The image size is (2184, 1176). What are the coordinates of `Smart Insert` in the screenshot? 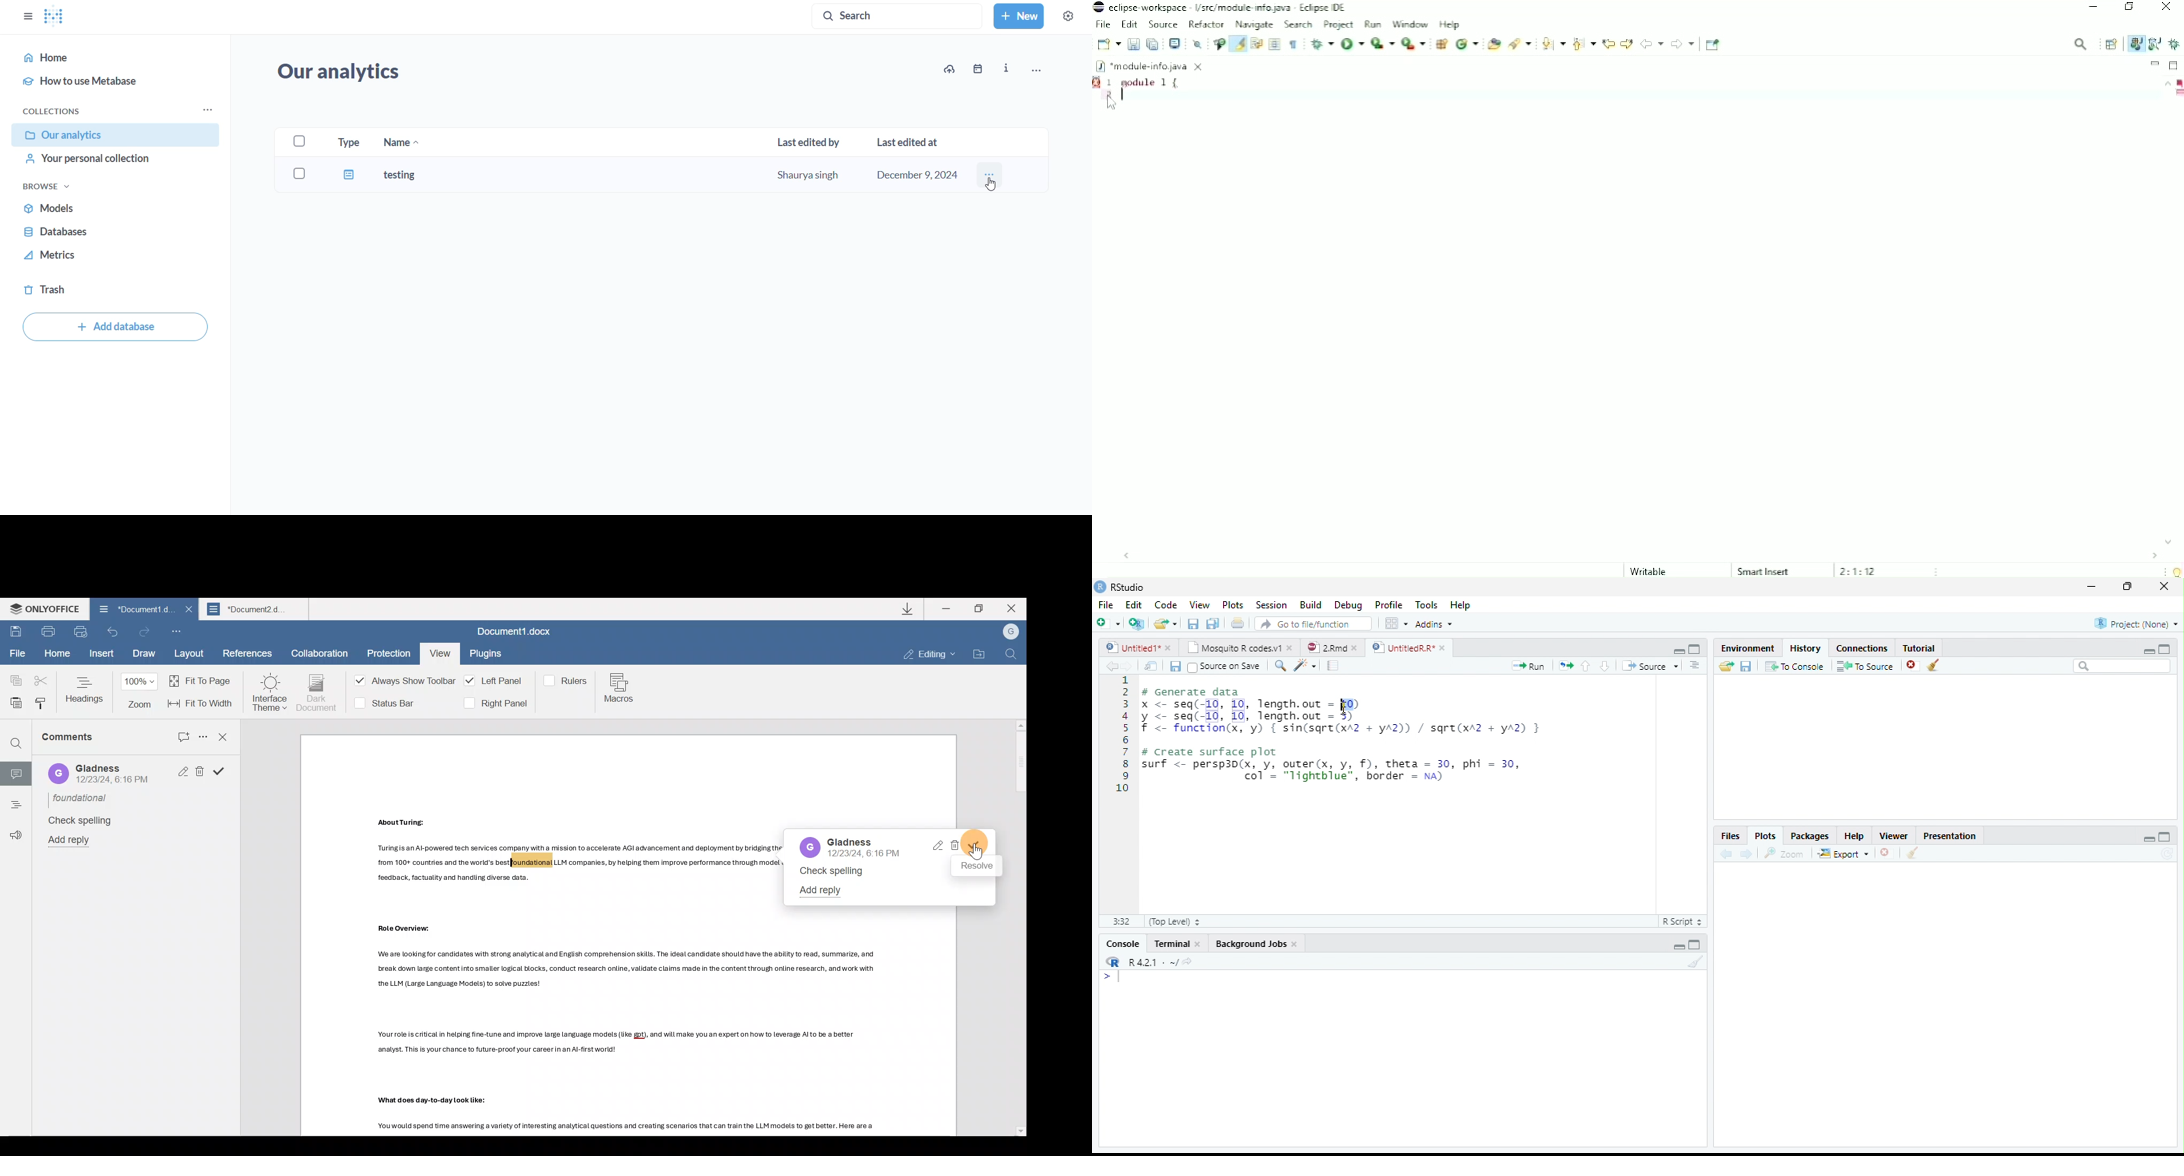 It's located at (1764, 571).